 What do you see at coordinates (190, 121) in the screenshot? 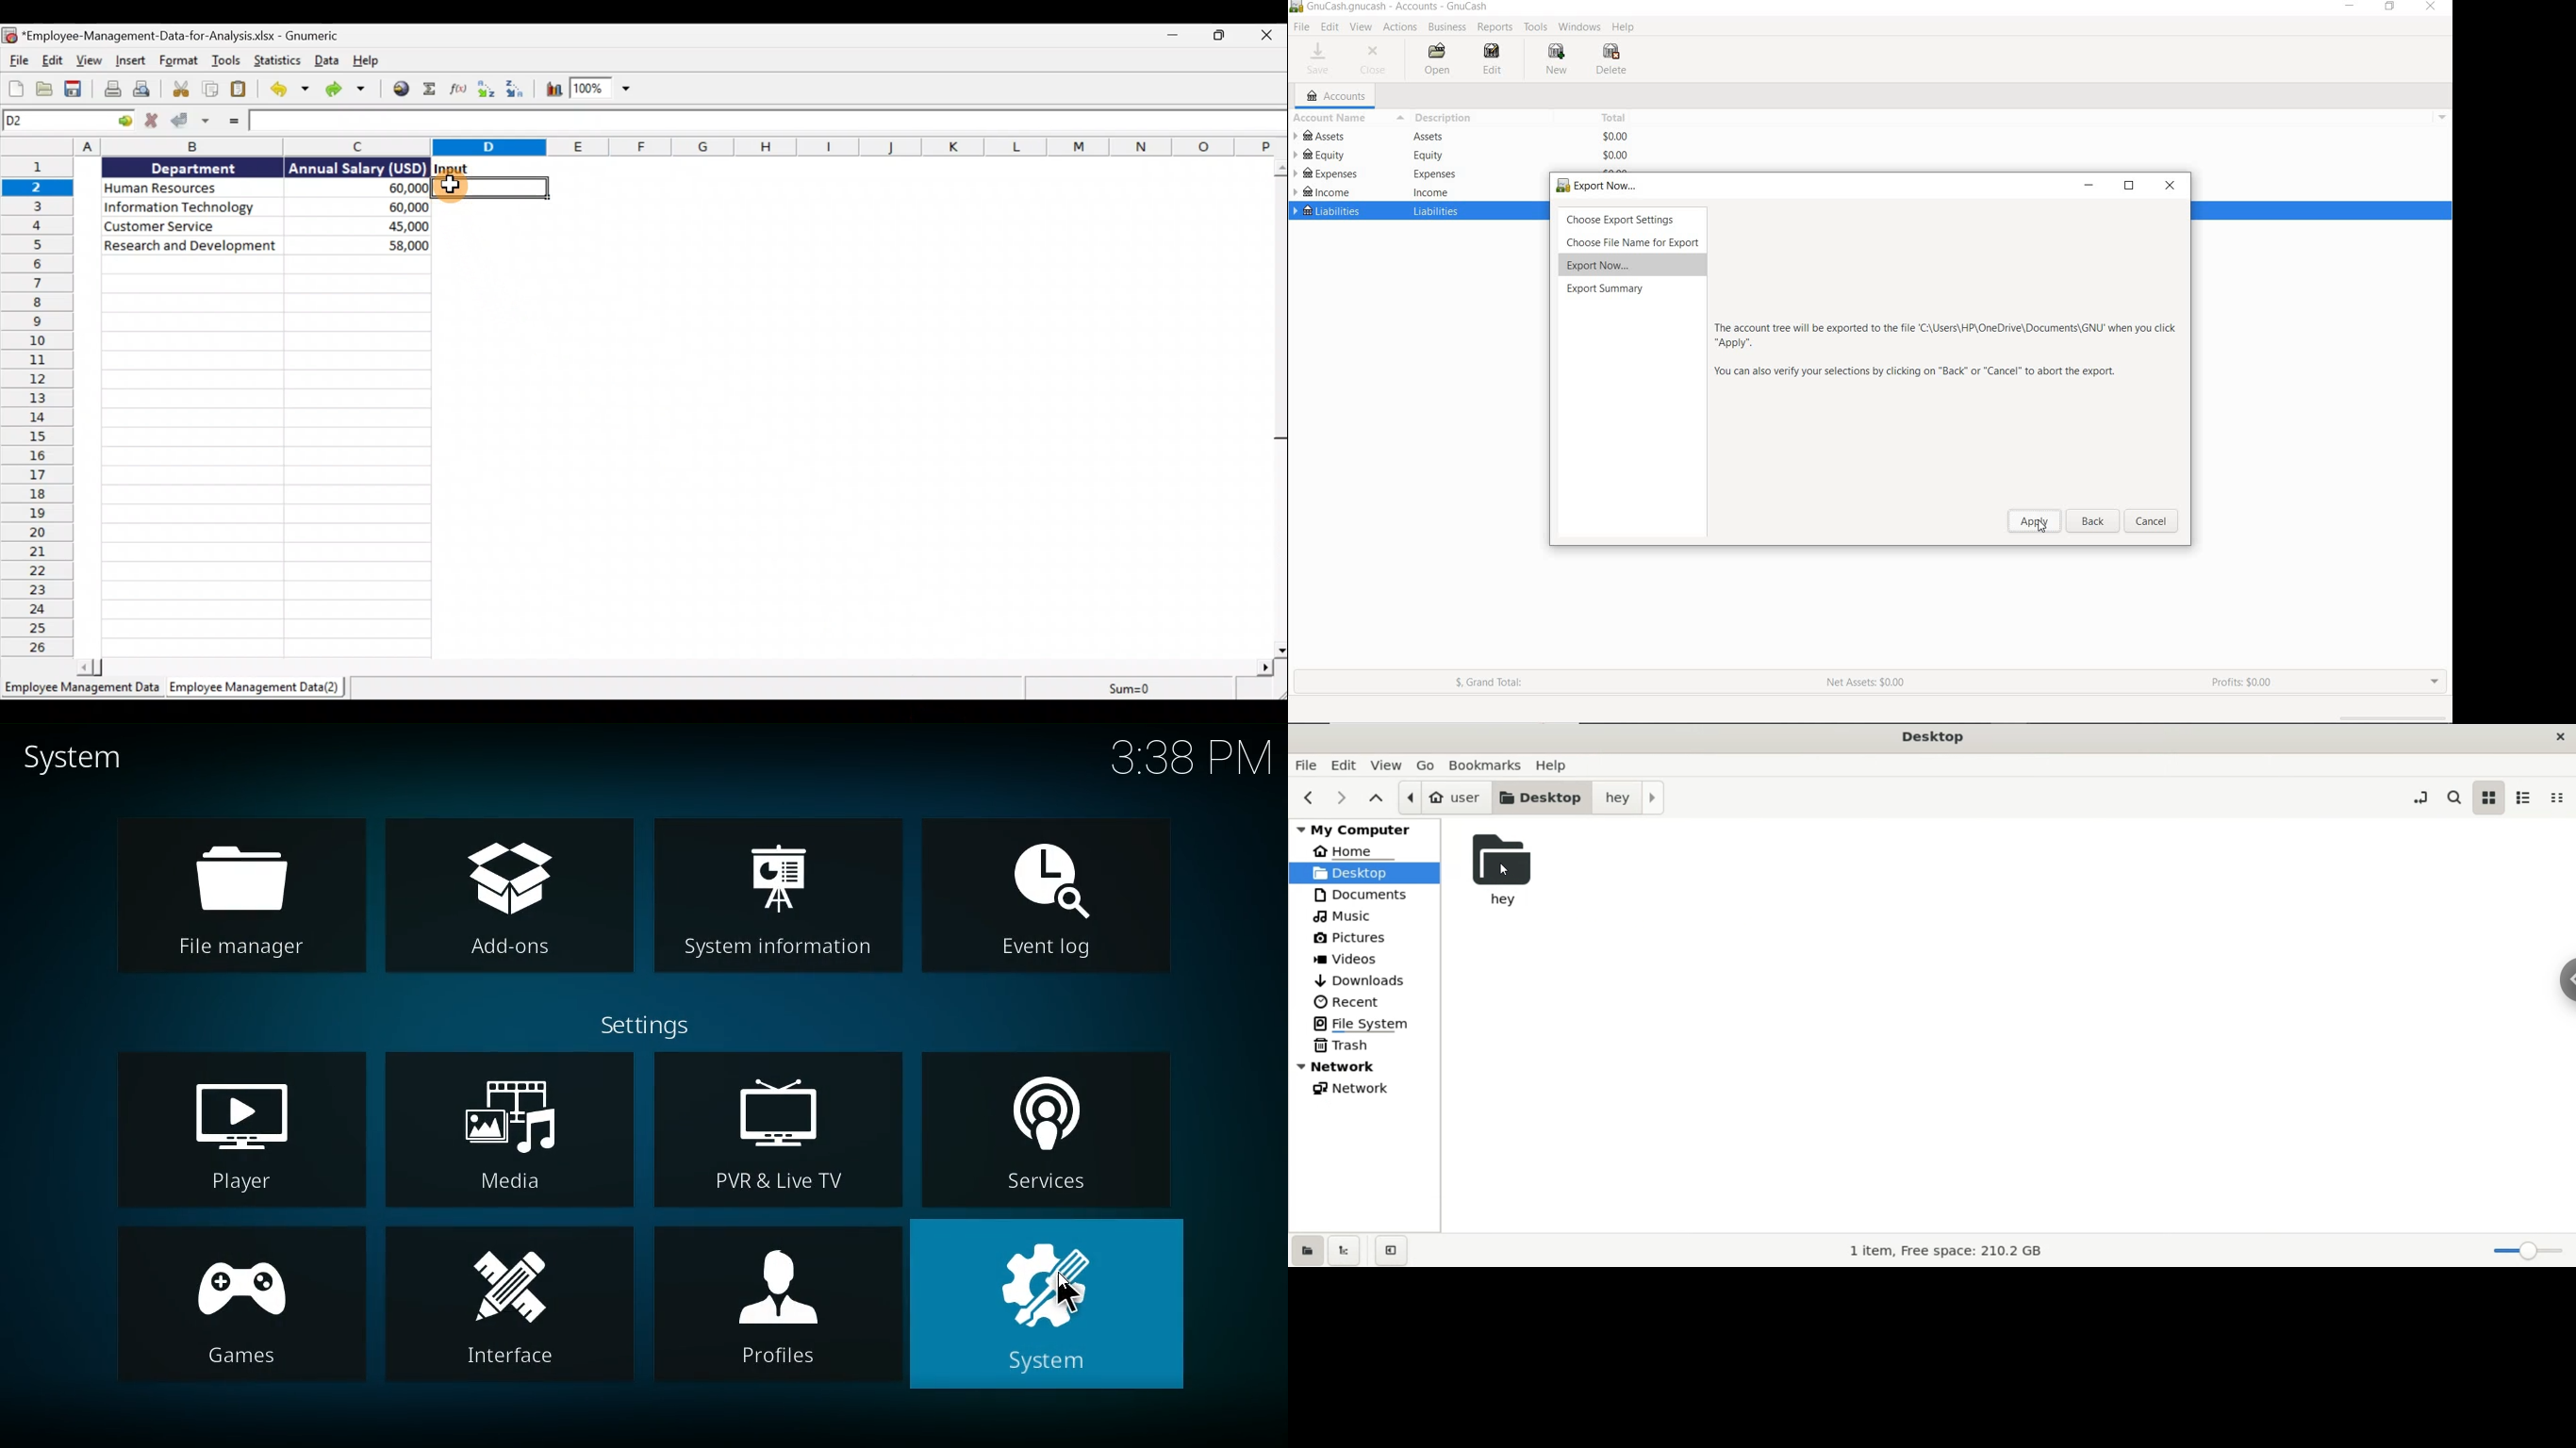
I see `Accept change` at bounding box center [190, 121].